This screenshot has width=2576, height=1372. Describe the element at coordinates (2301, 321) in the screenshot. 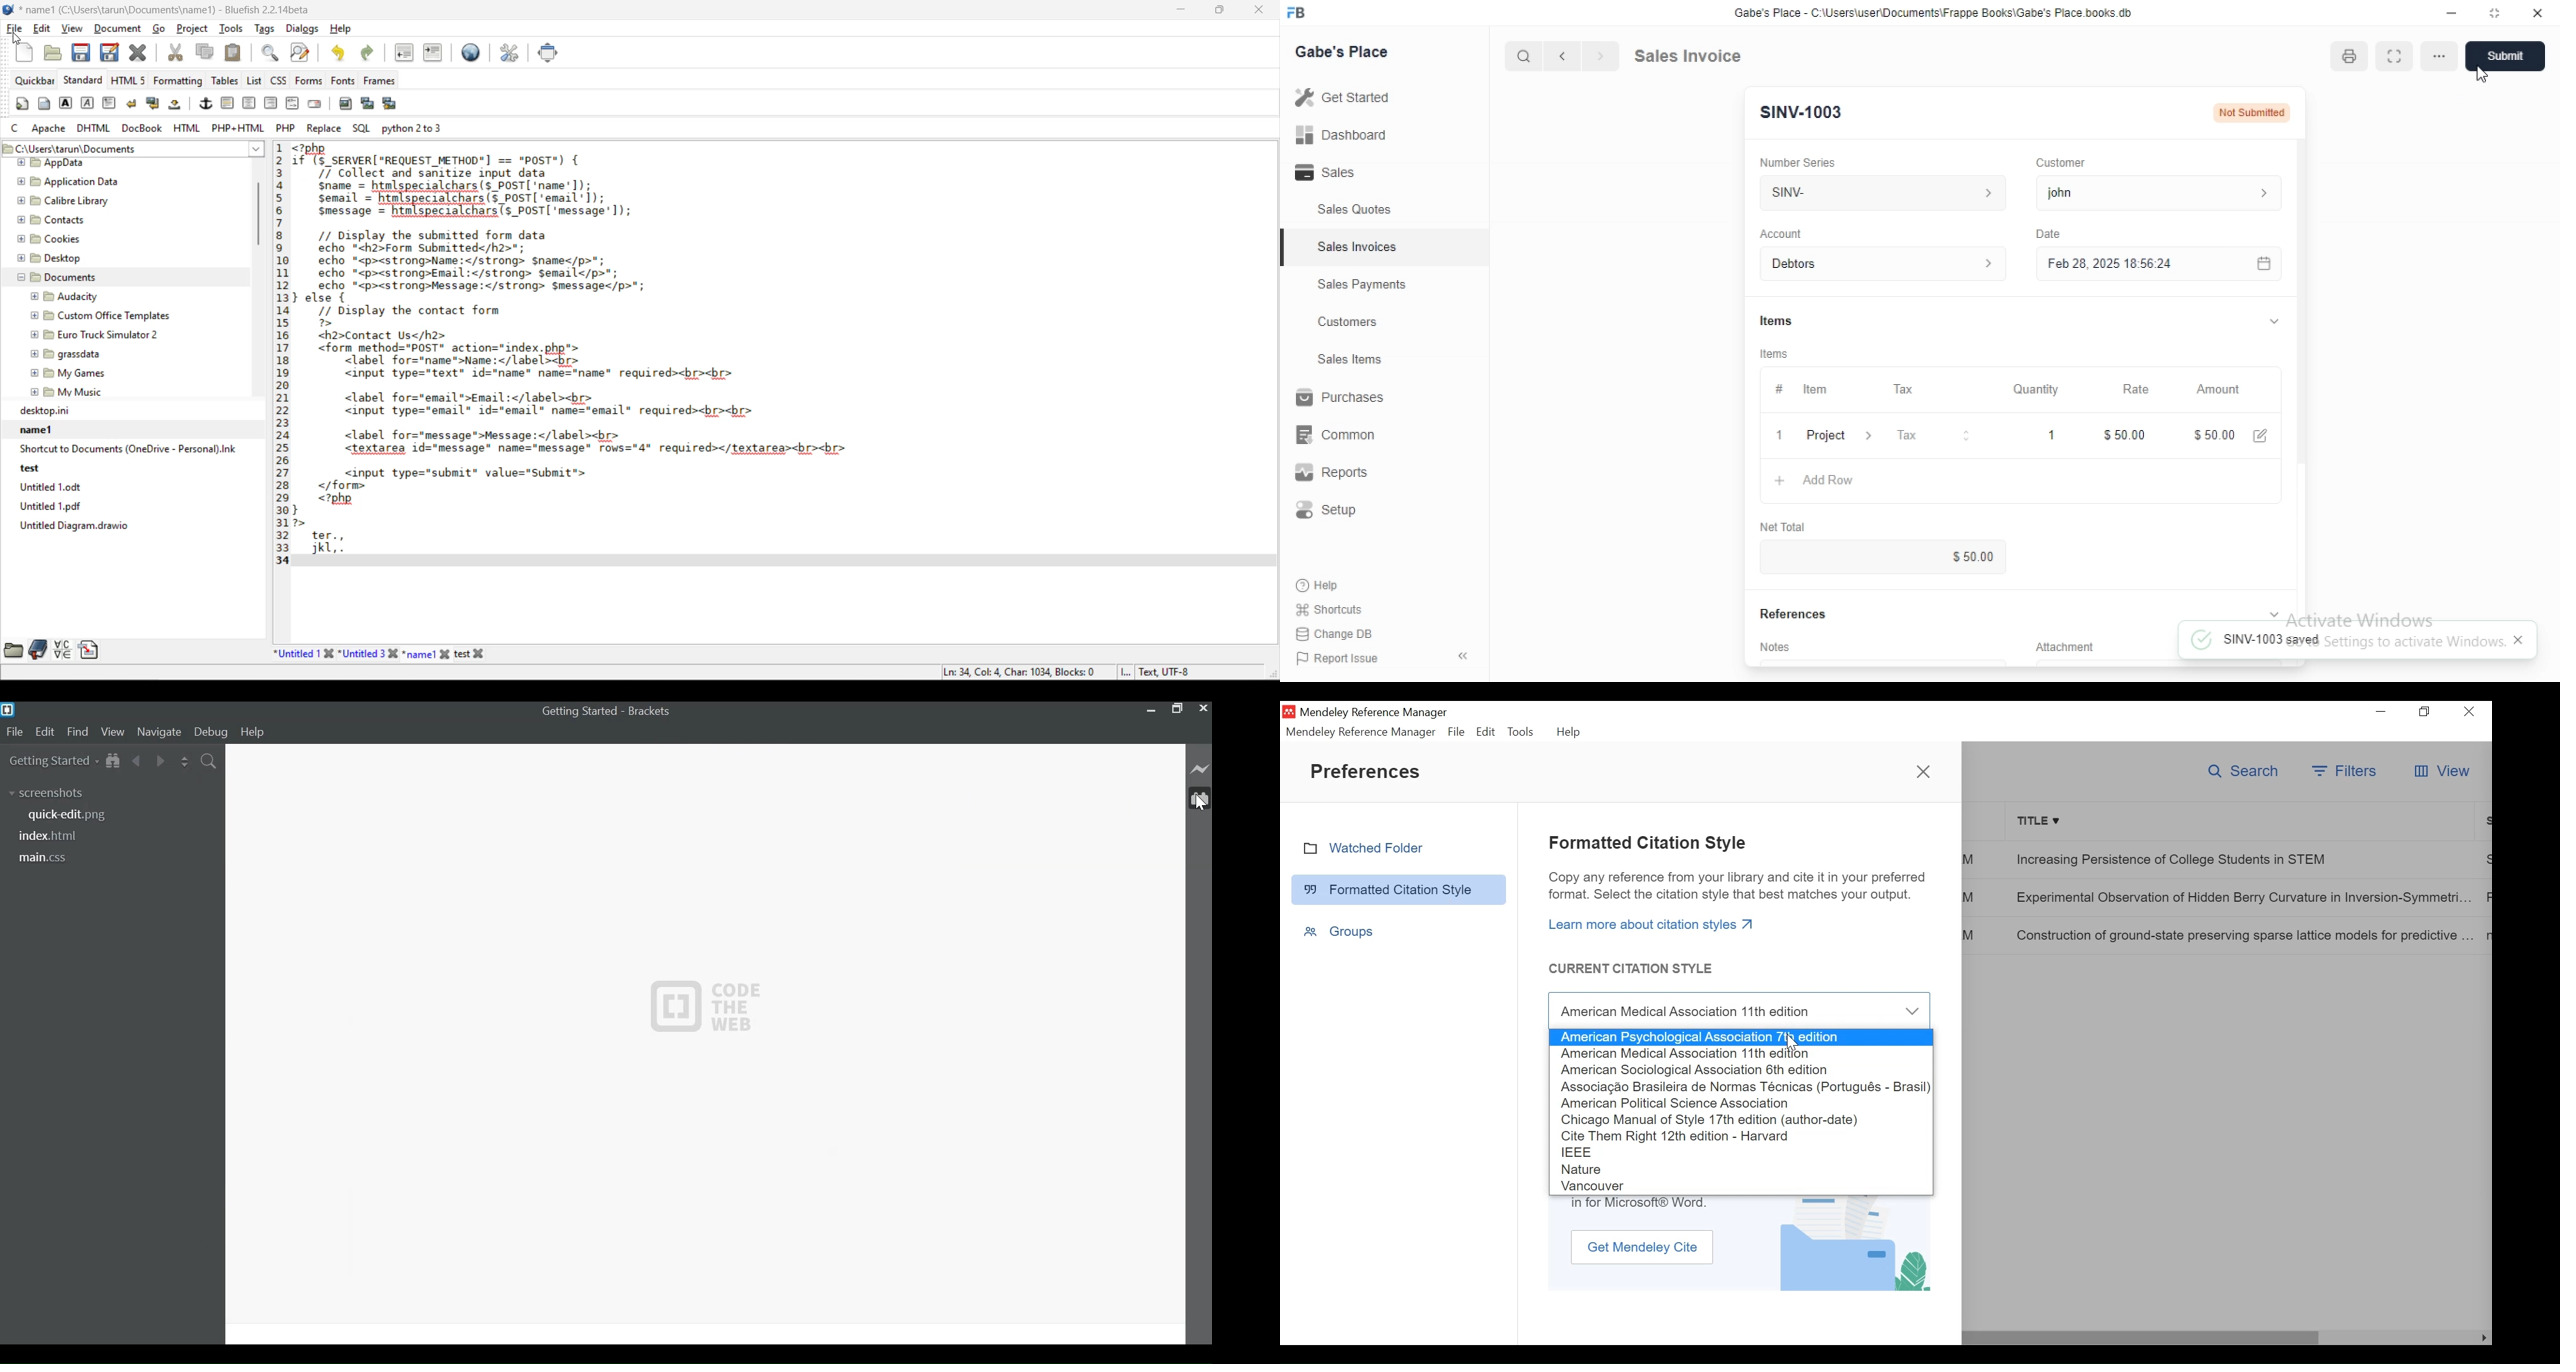

I see `scroll bar` at that location.